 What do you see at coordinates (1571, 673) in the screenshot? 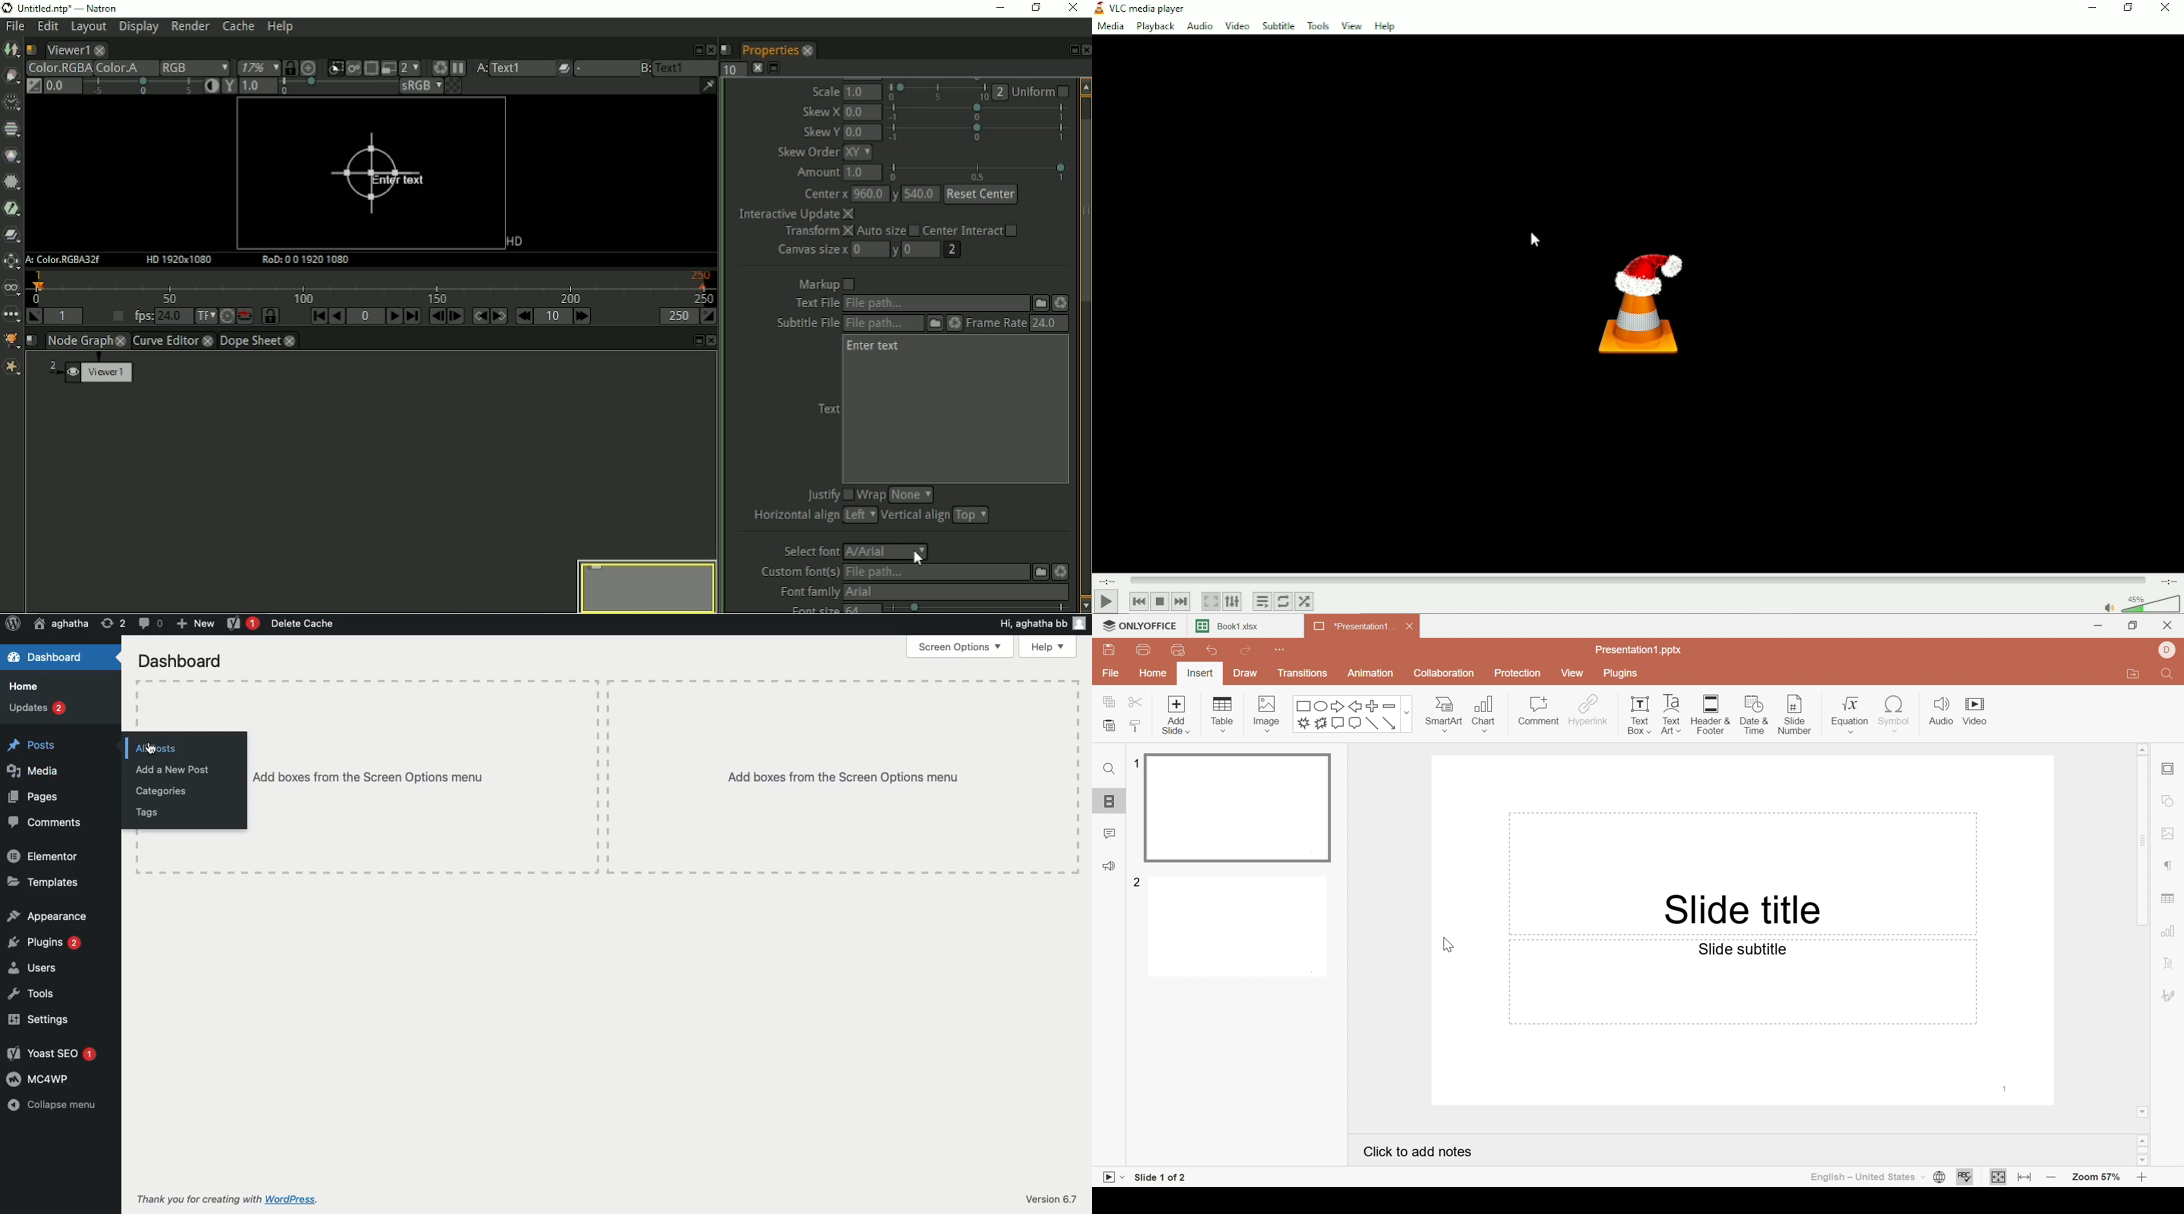
I see `View` at bounding box center [1571, 673].